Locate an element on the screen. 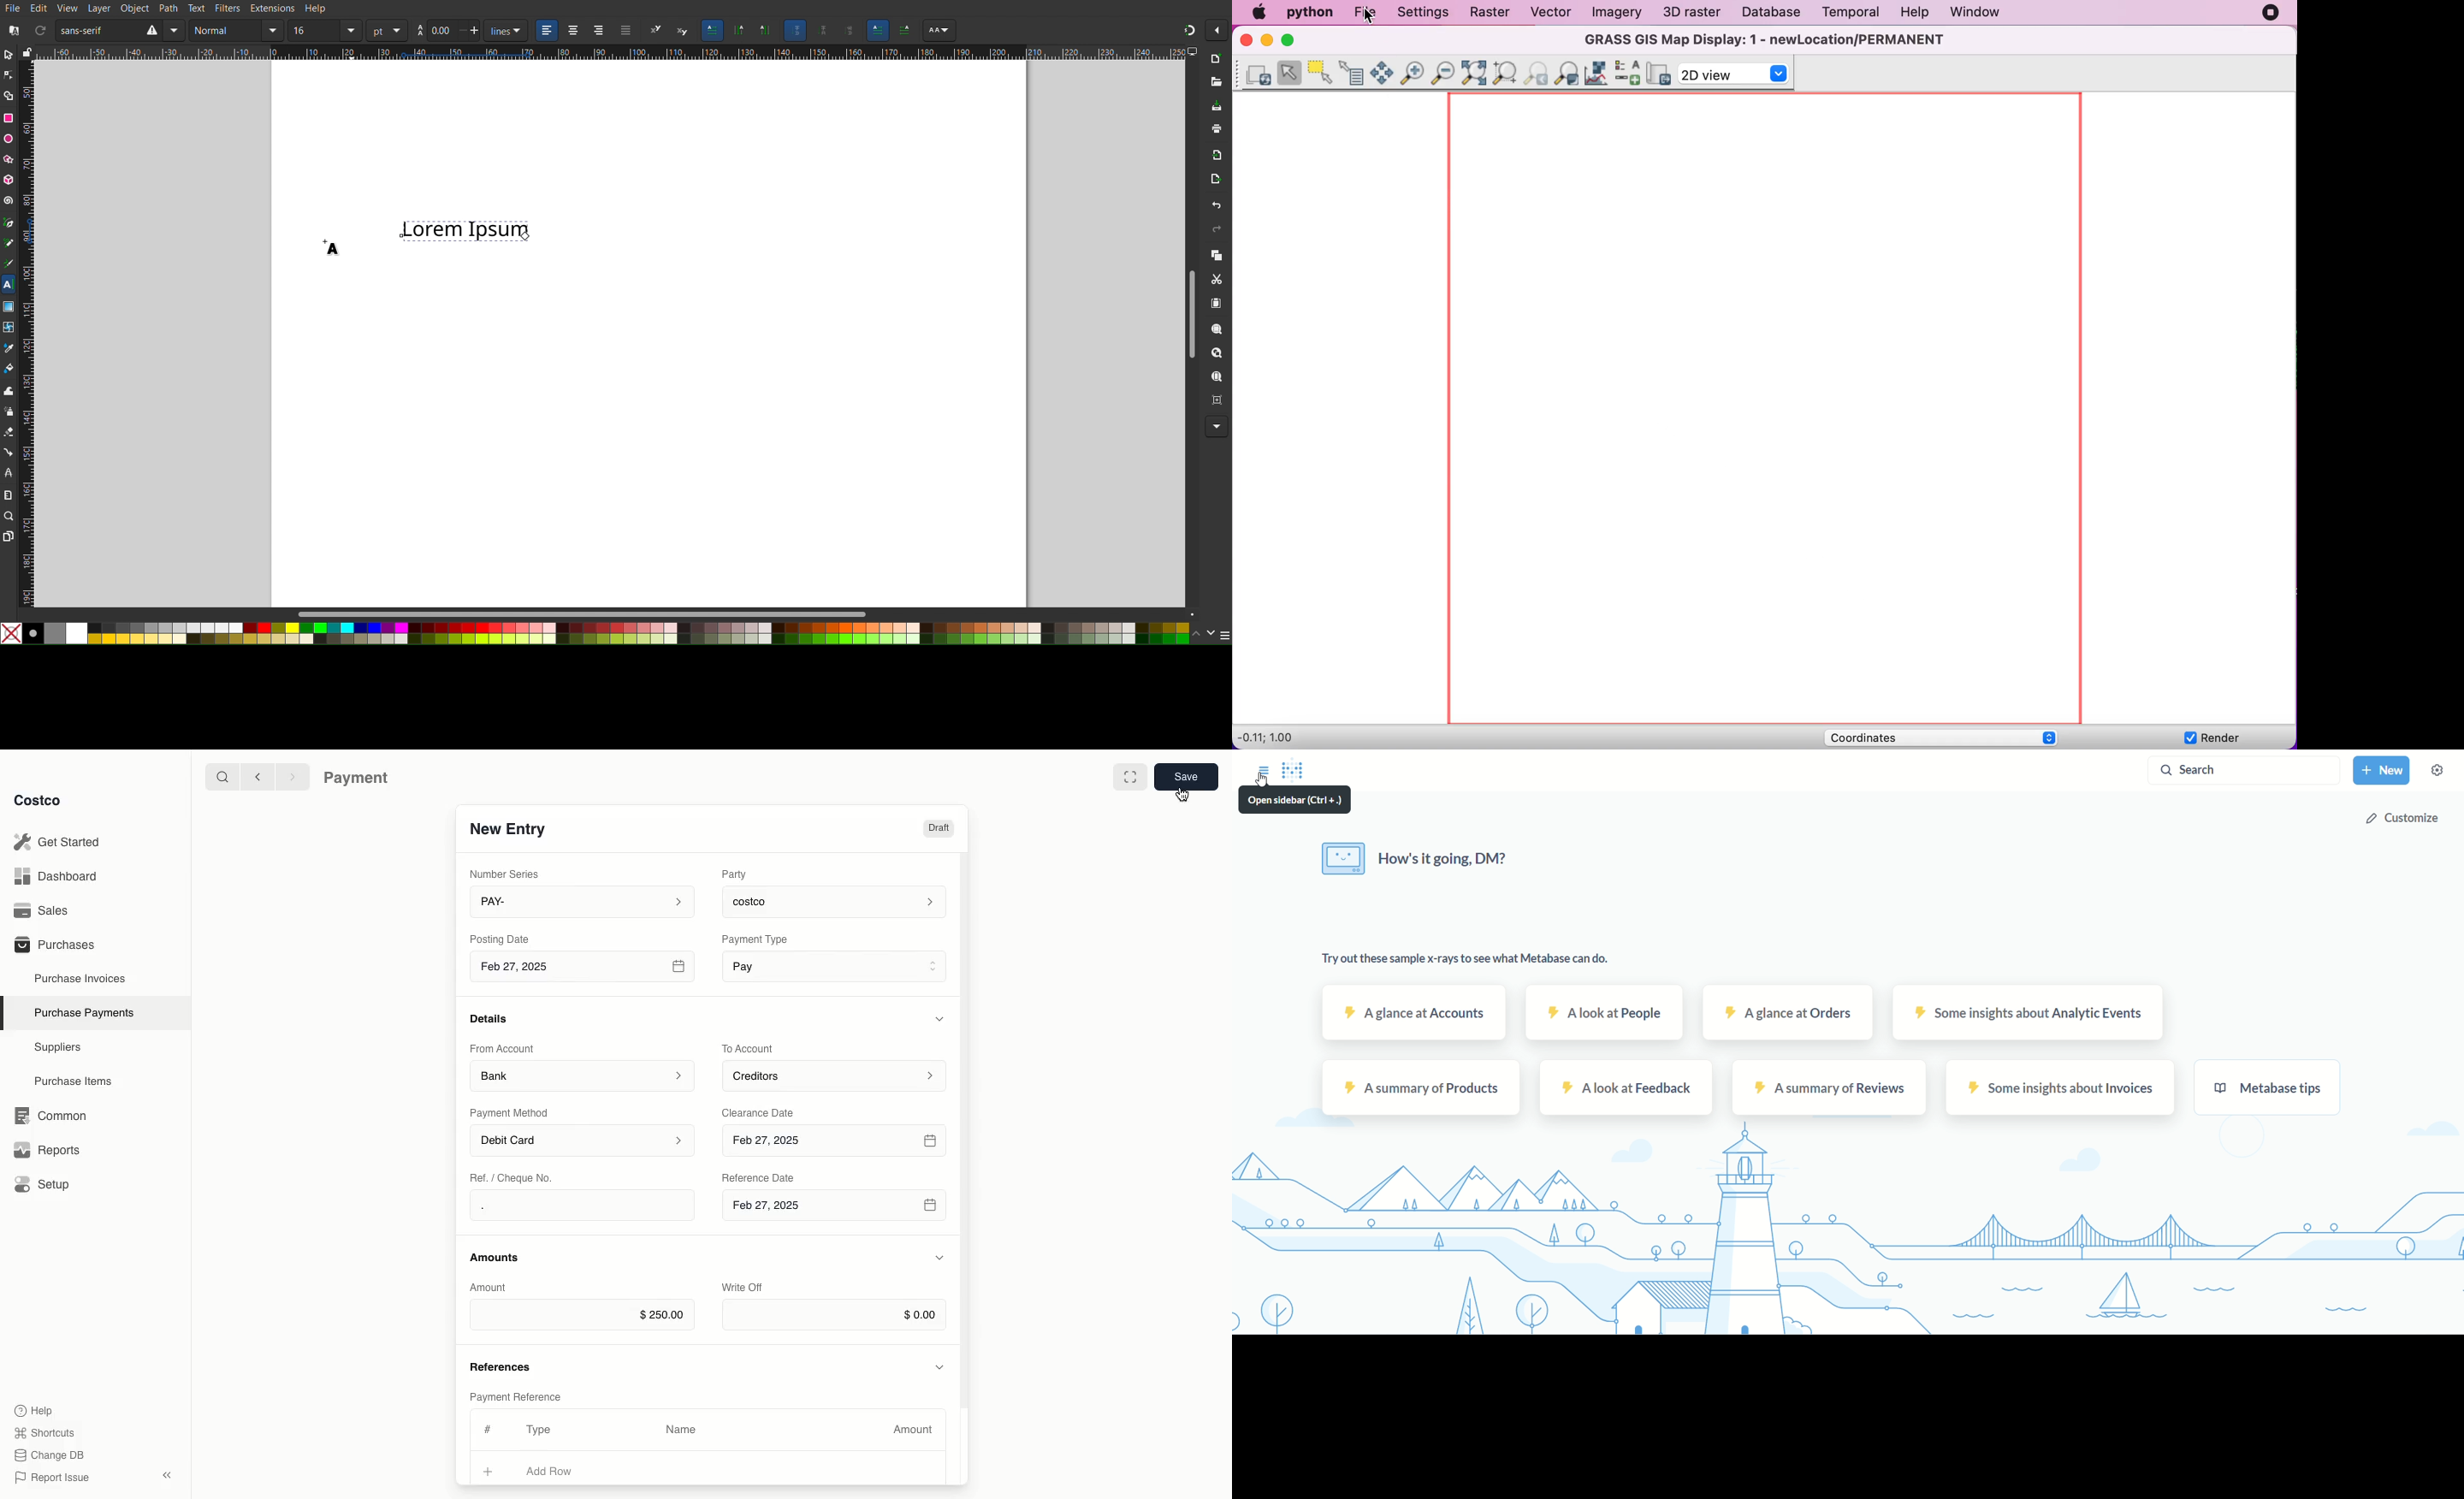  Get Started is located at coordinates (61, 842).